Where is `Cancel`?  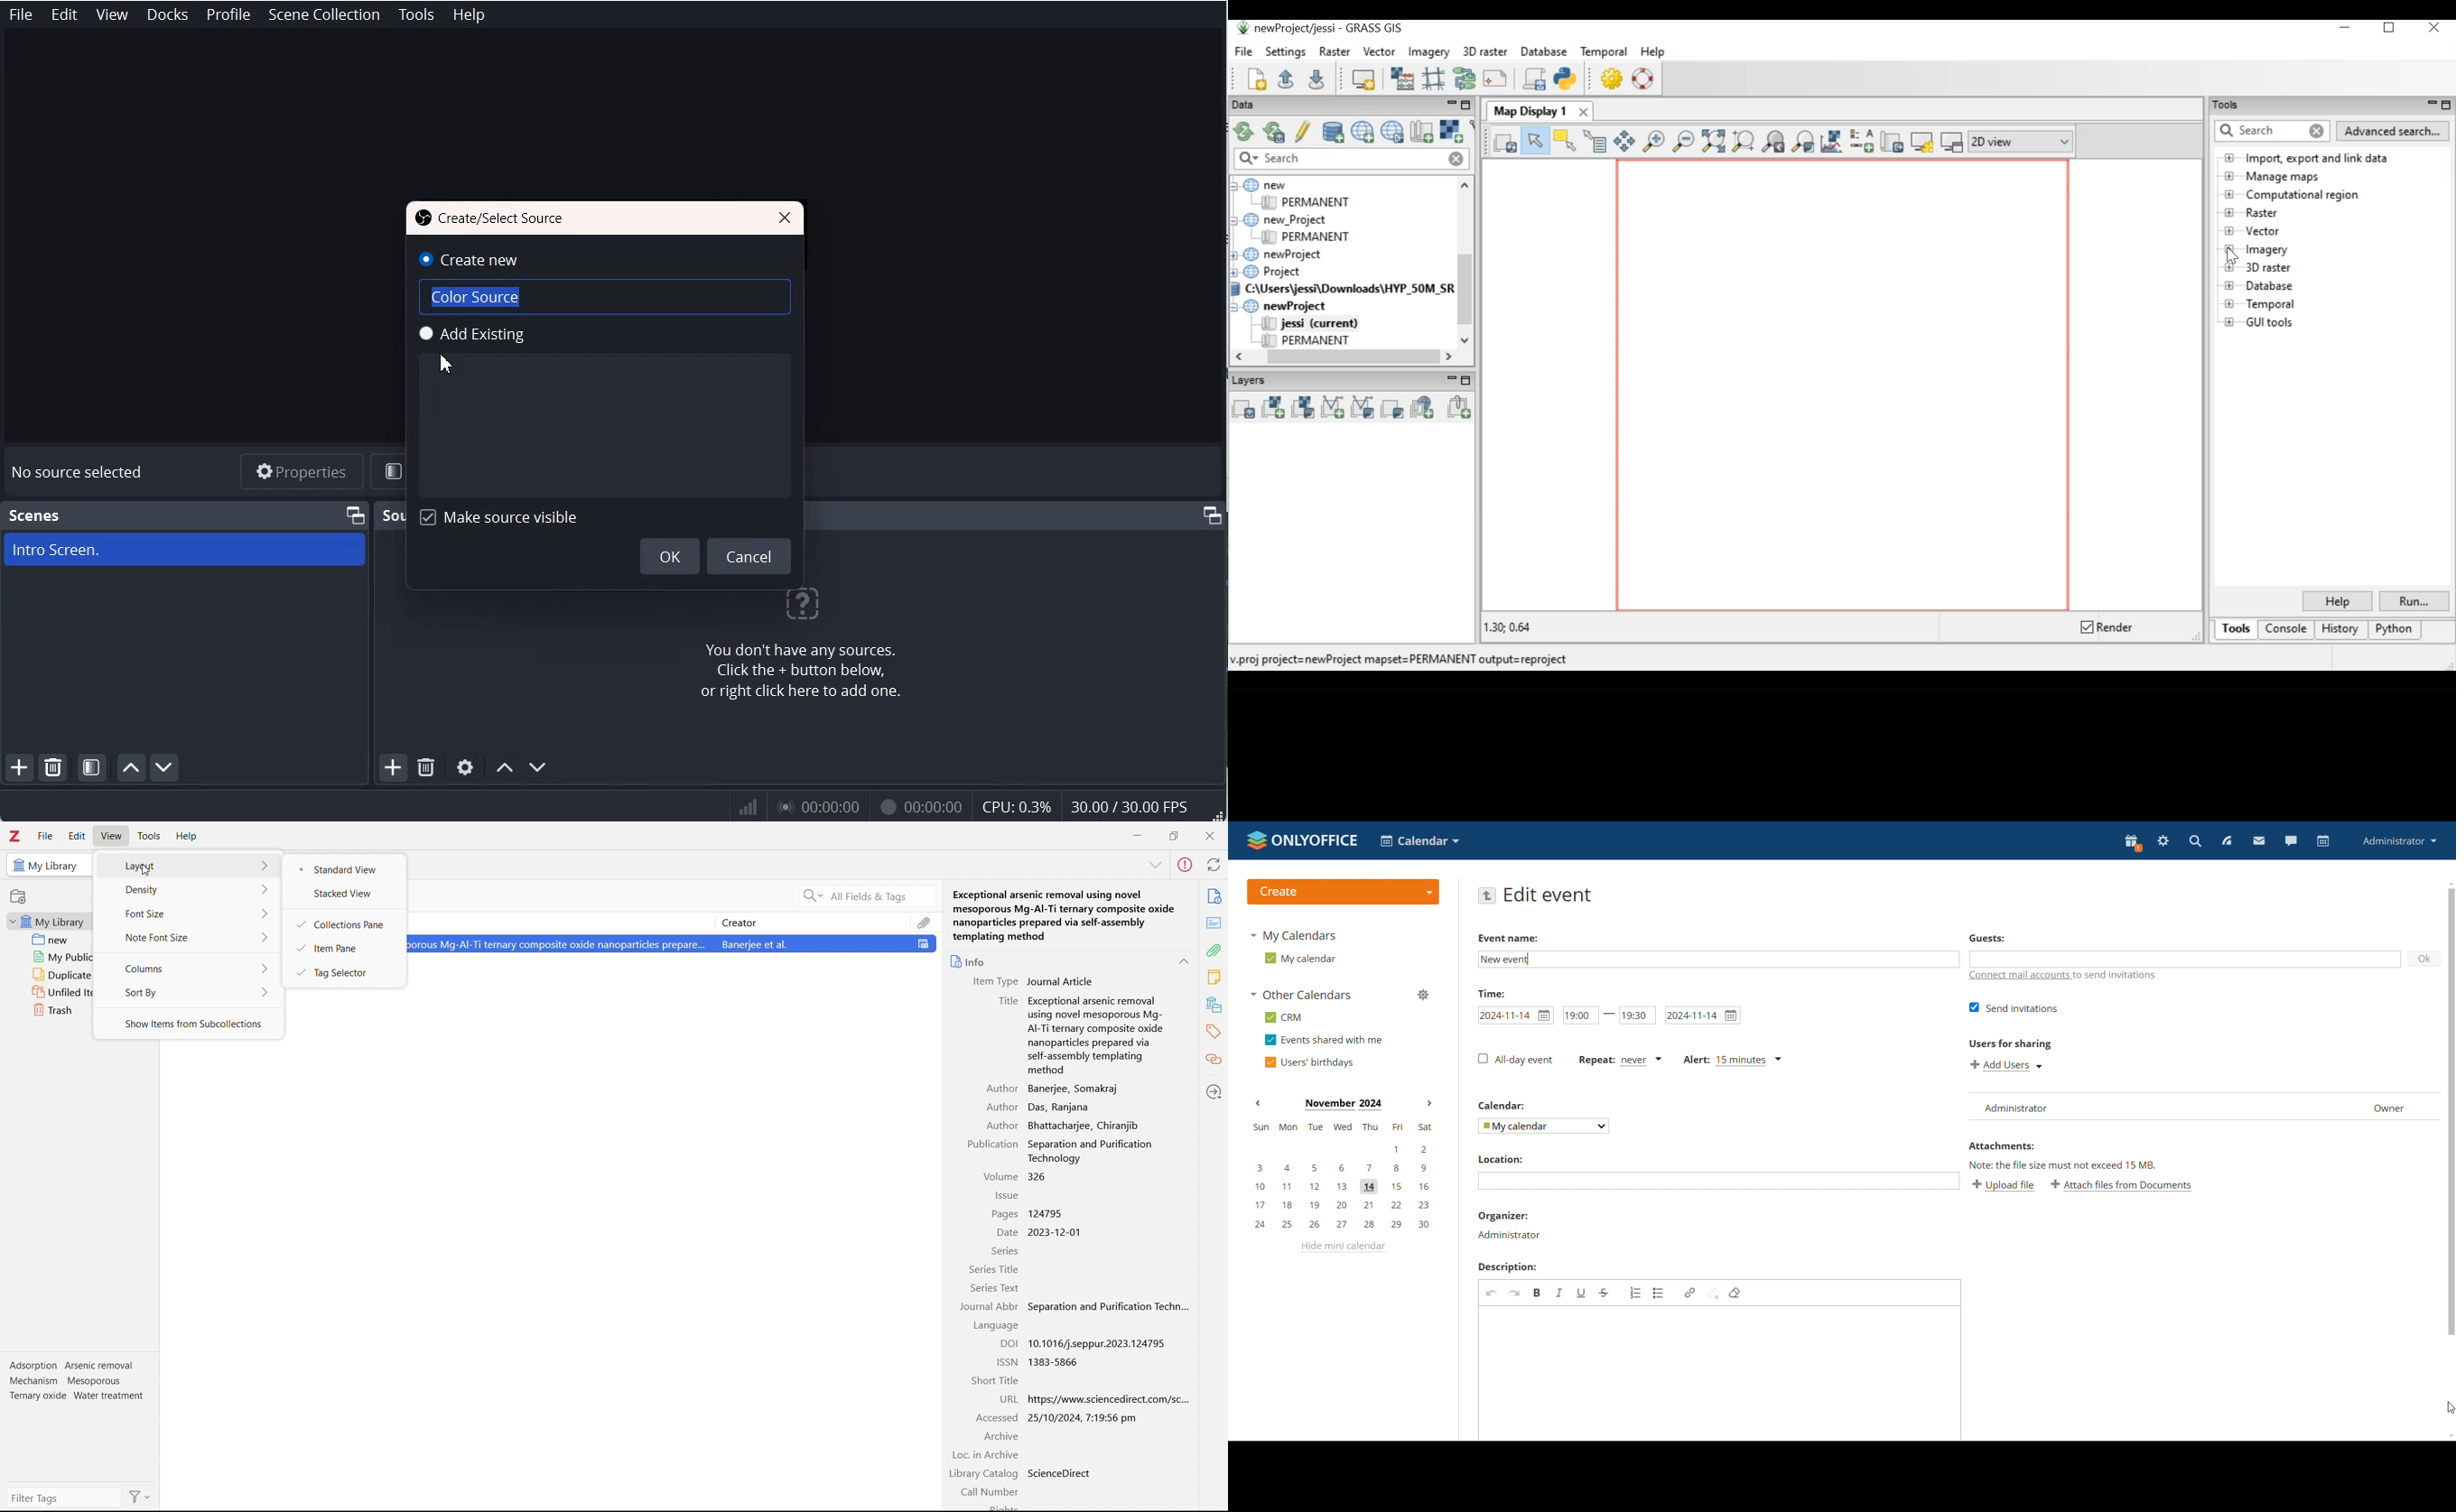
Cancel is located at coordinates (750, 556).